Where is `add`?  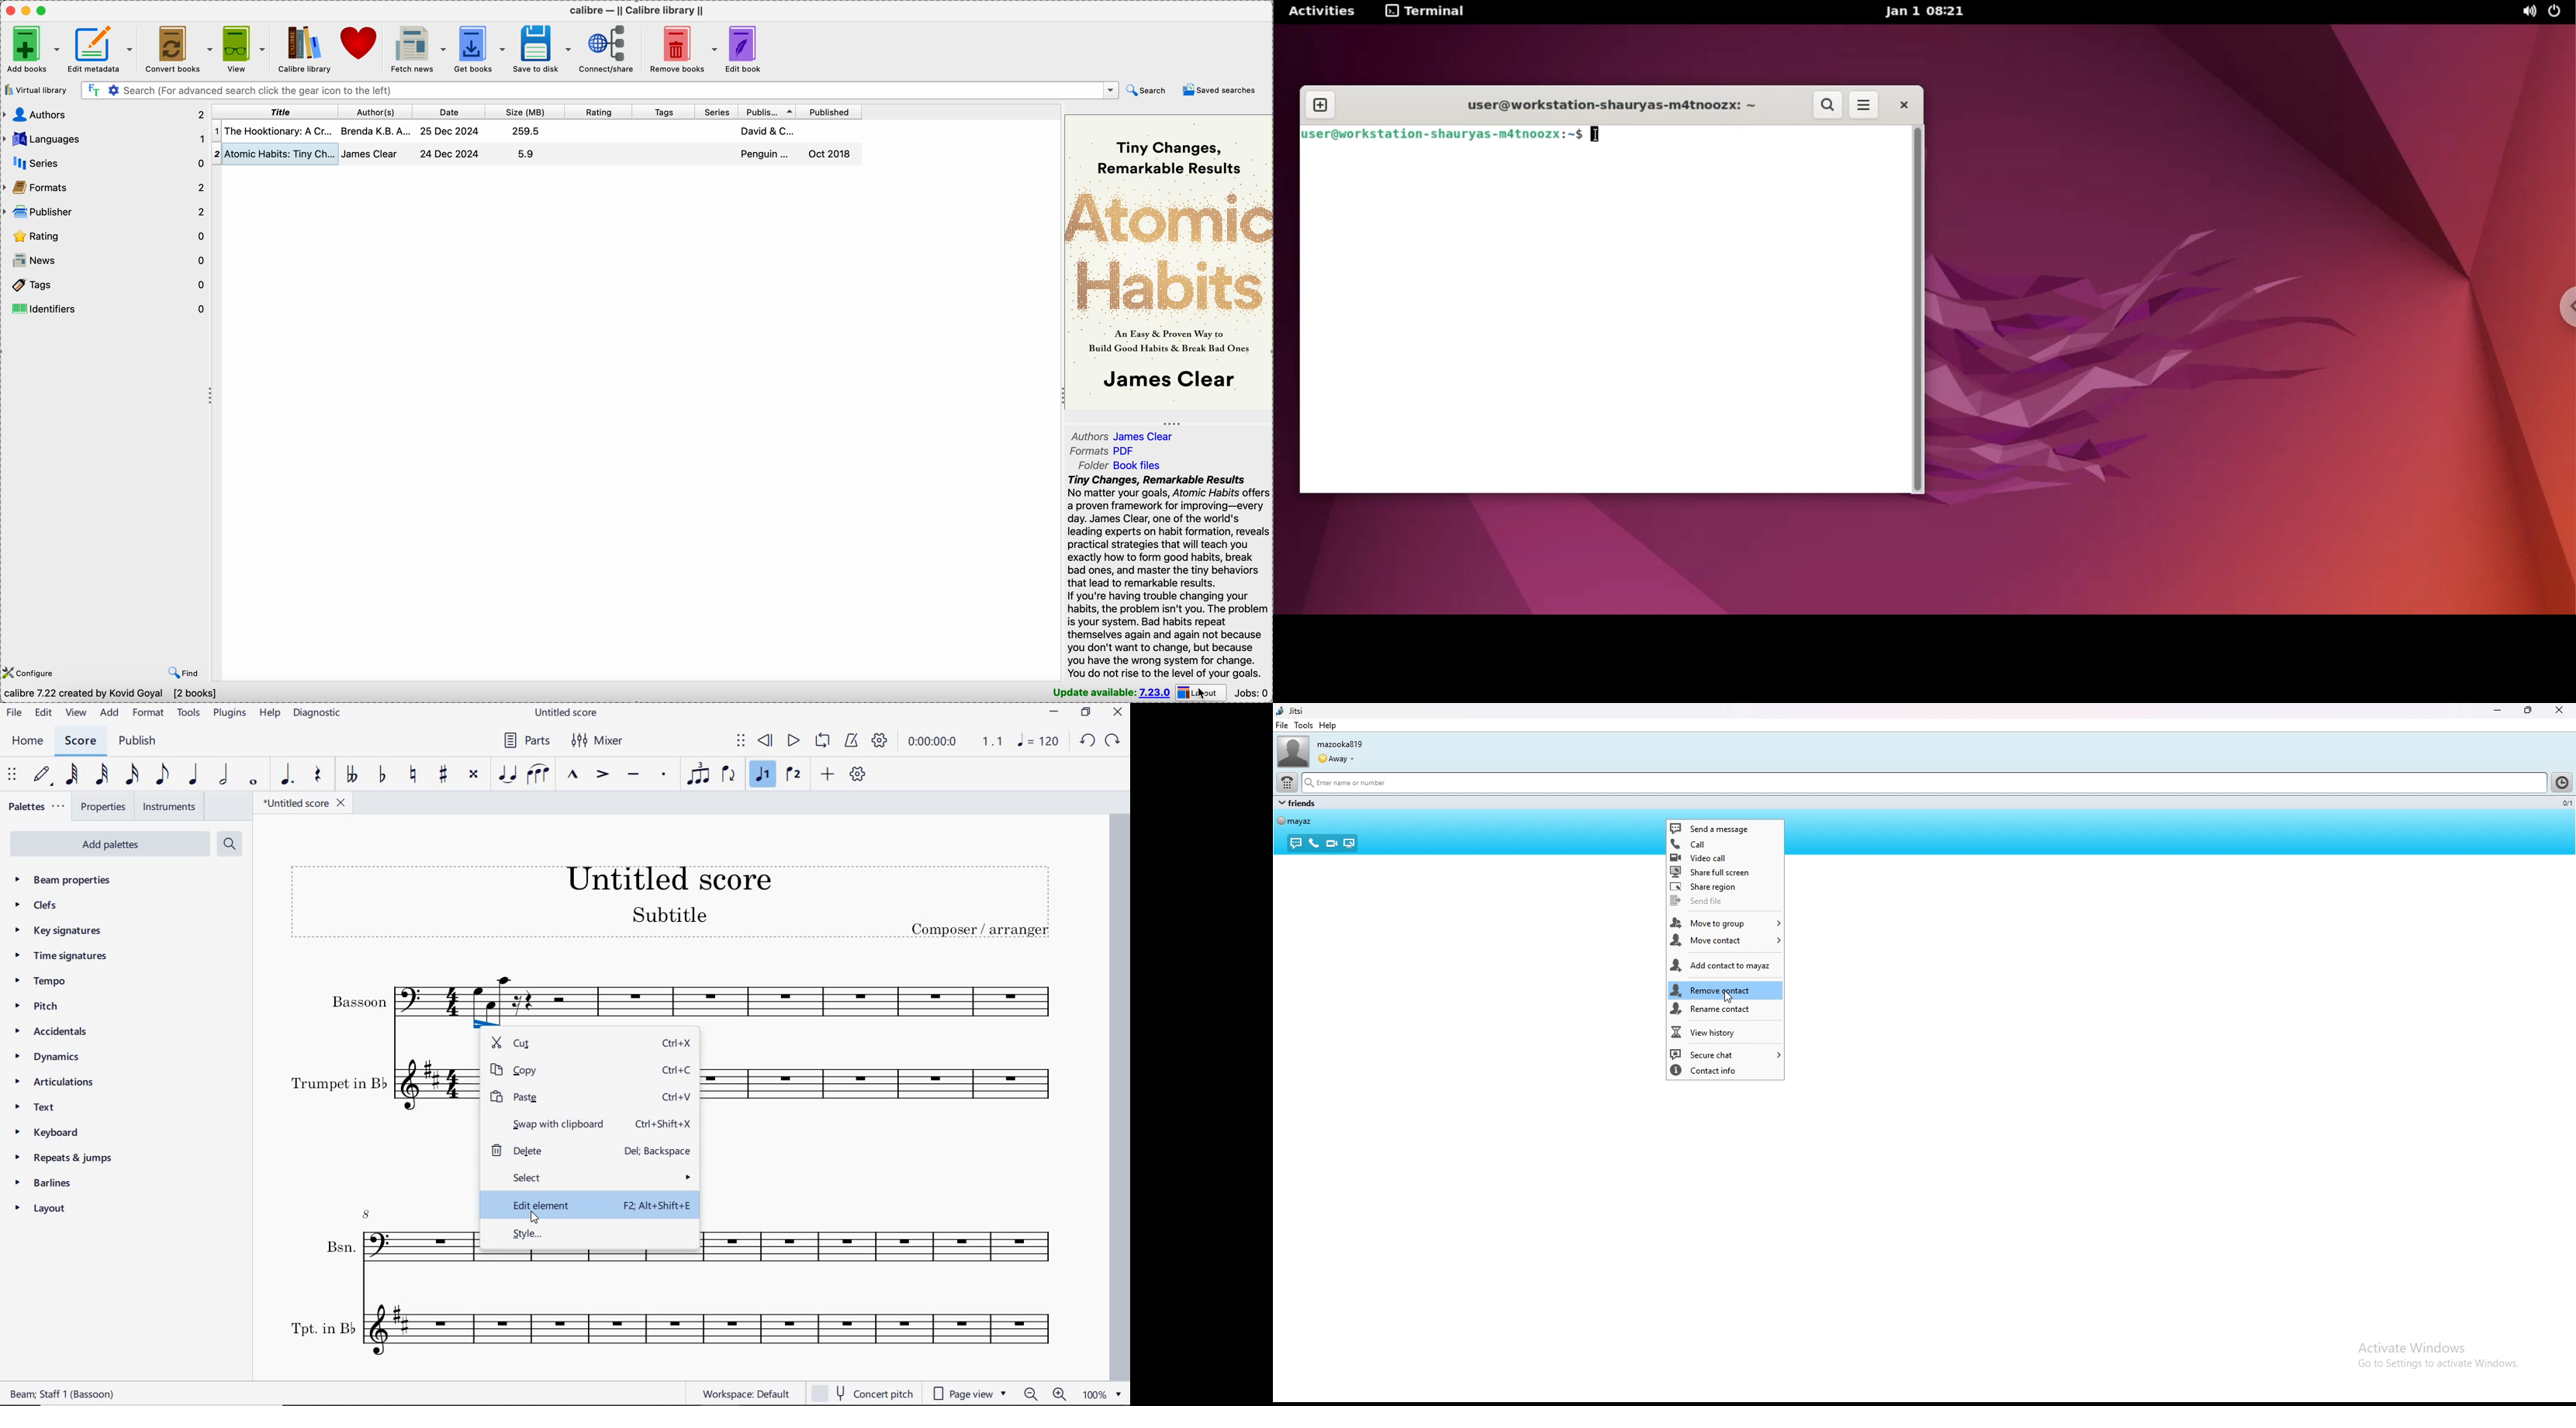 add is located at coordinates (828, 775).